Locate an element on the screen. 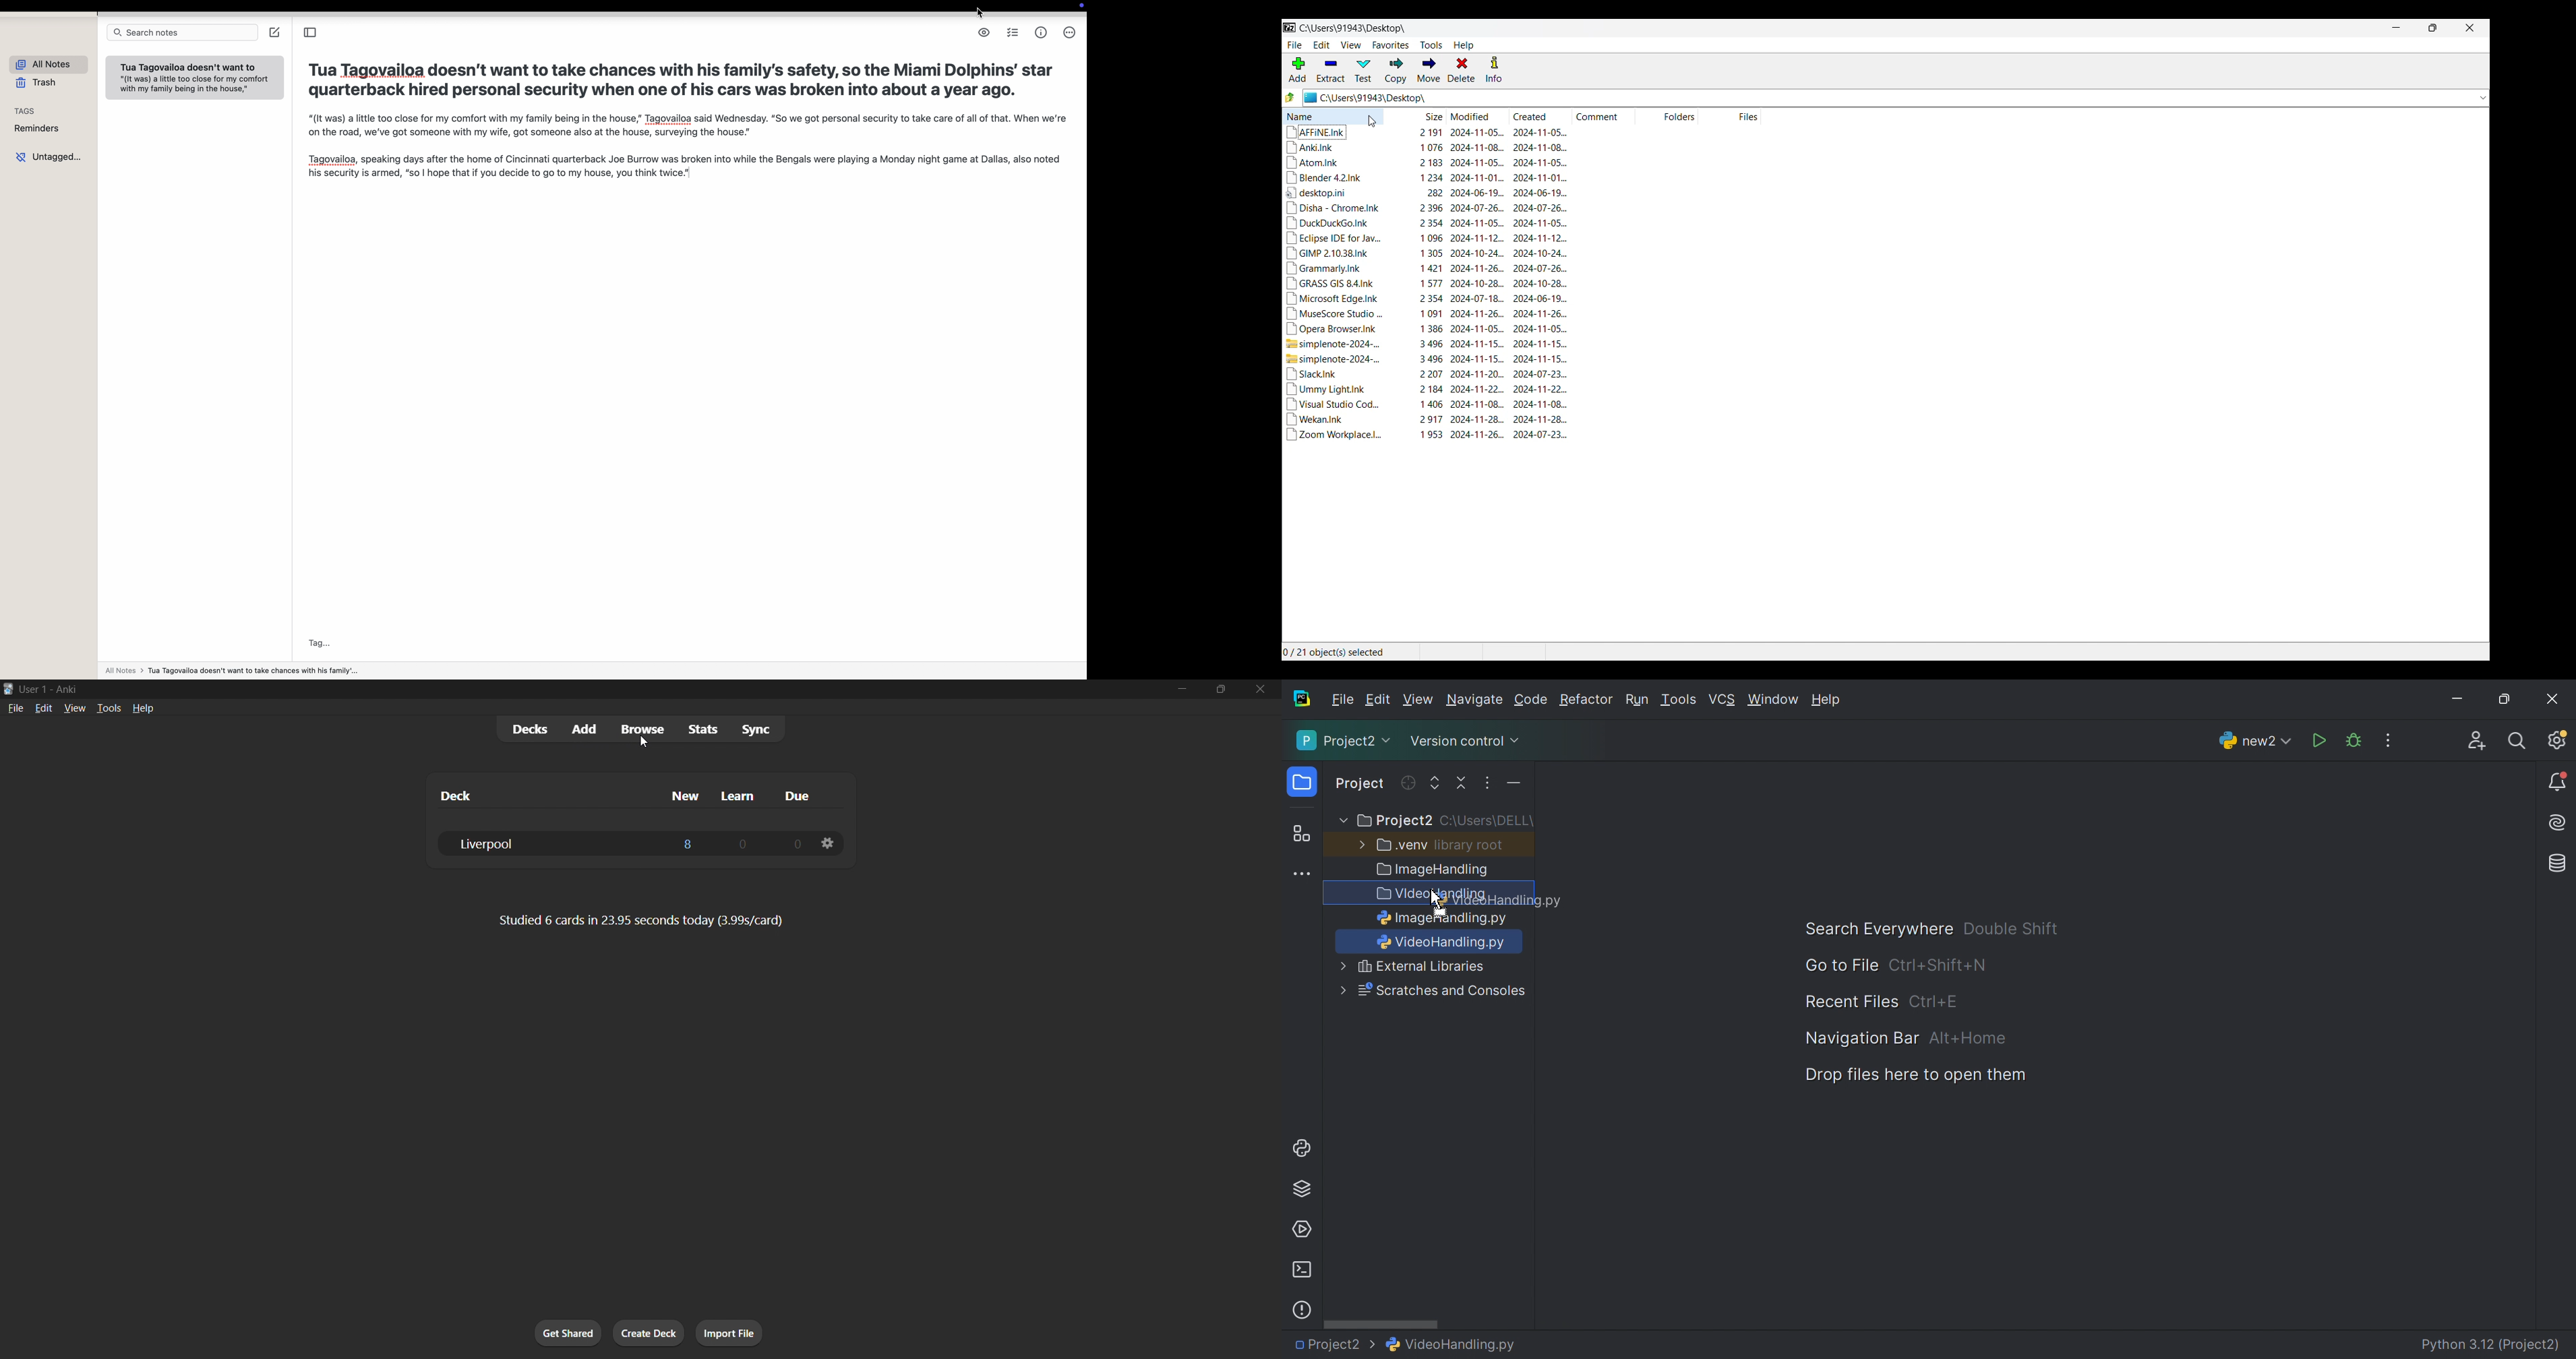 The height and width of the screenshot is (1372, 2576). File is located at coordinates (1343, 700).